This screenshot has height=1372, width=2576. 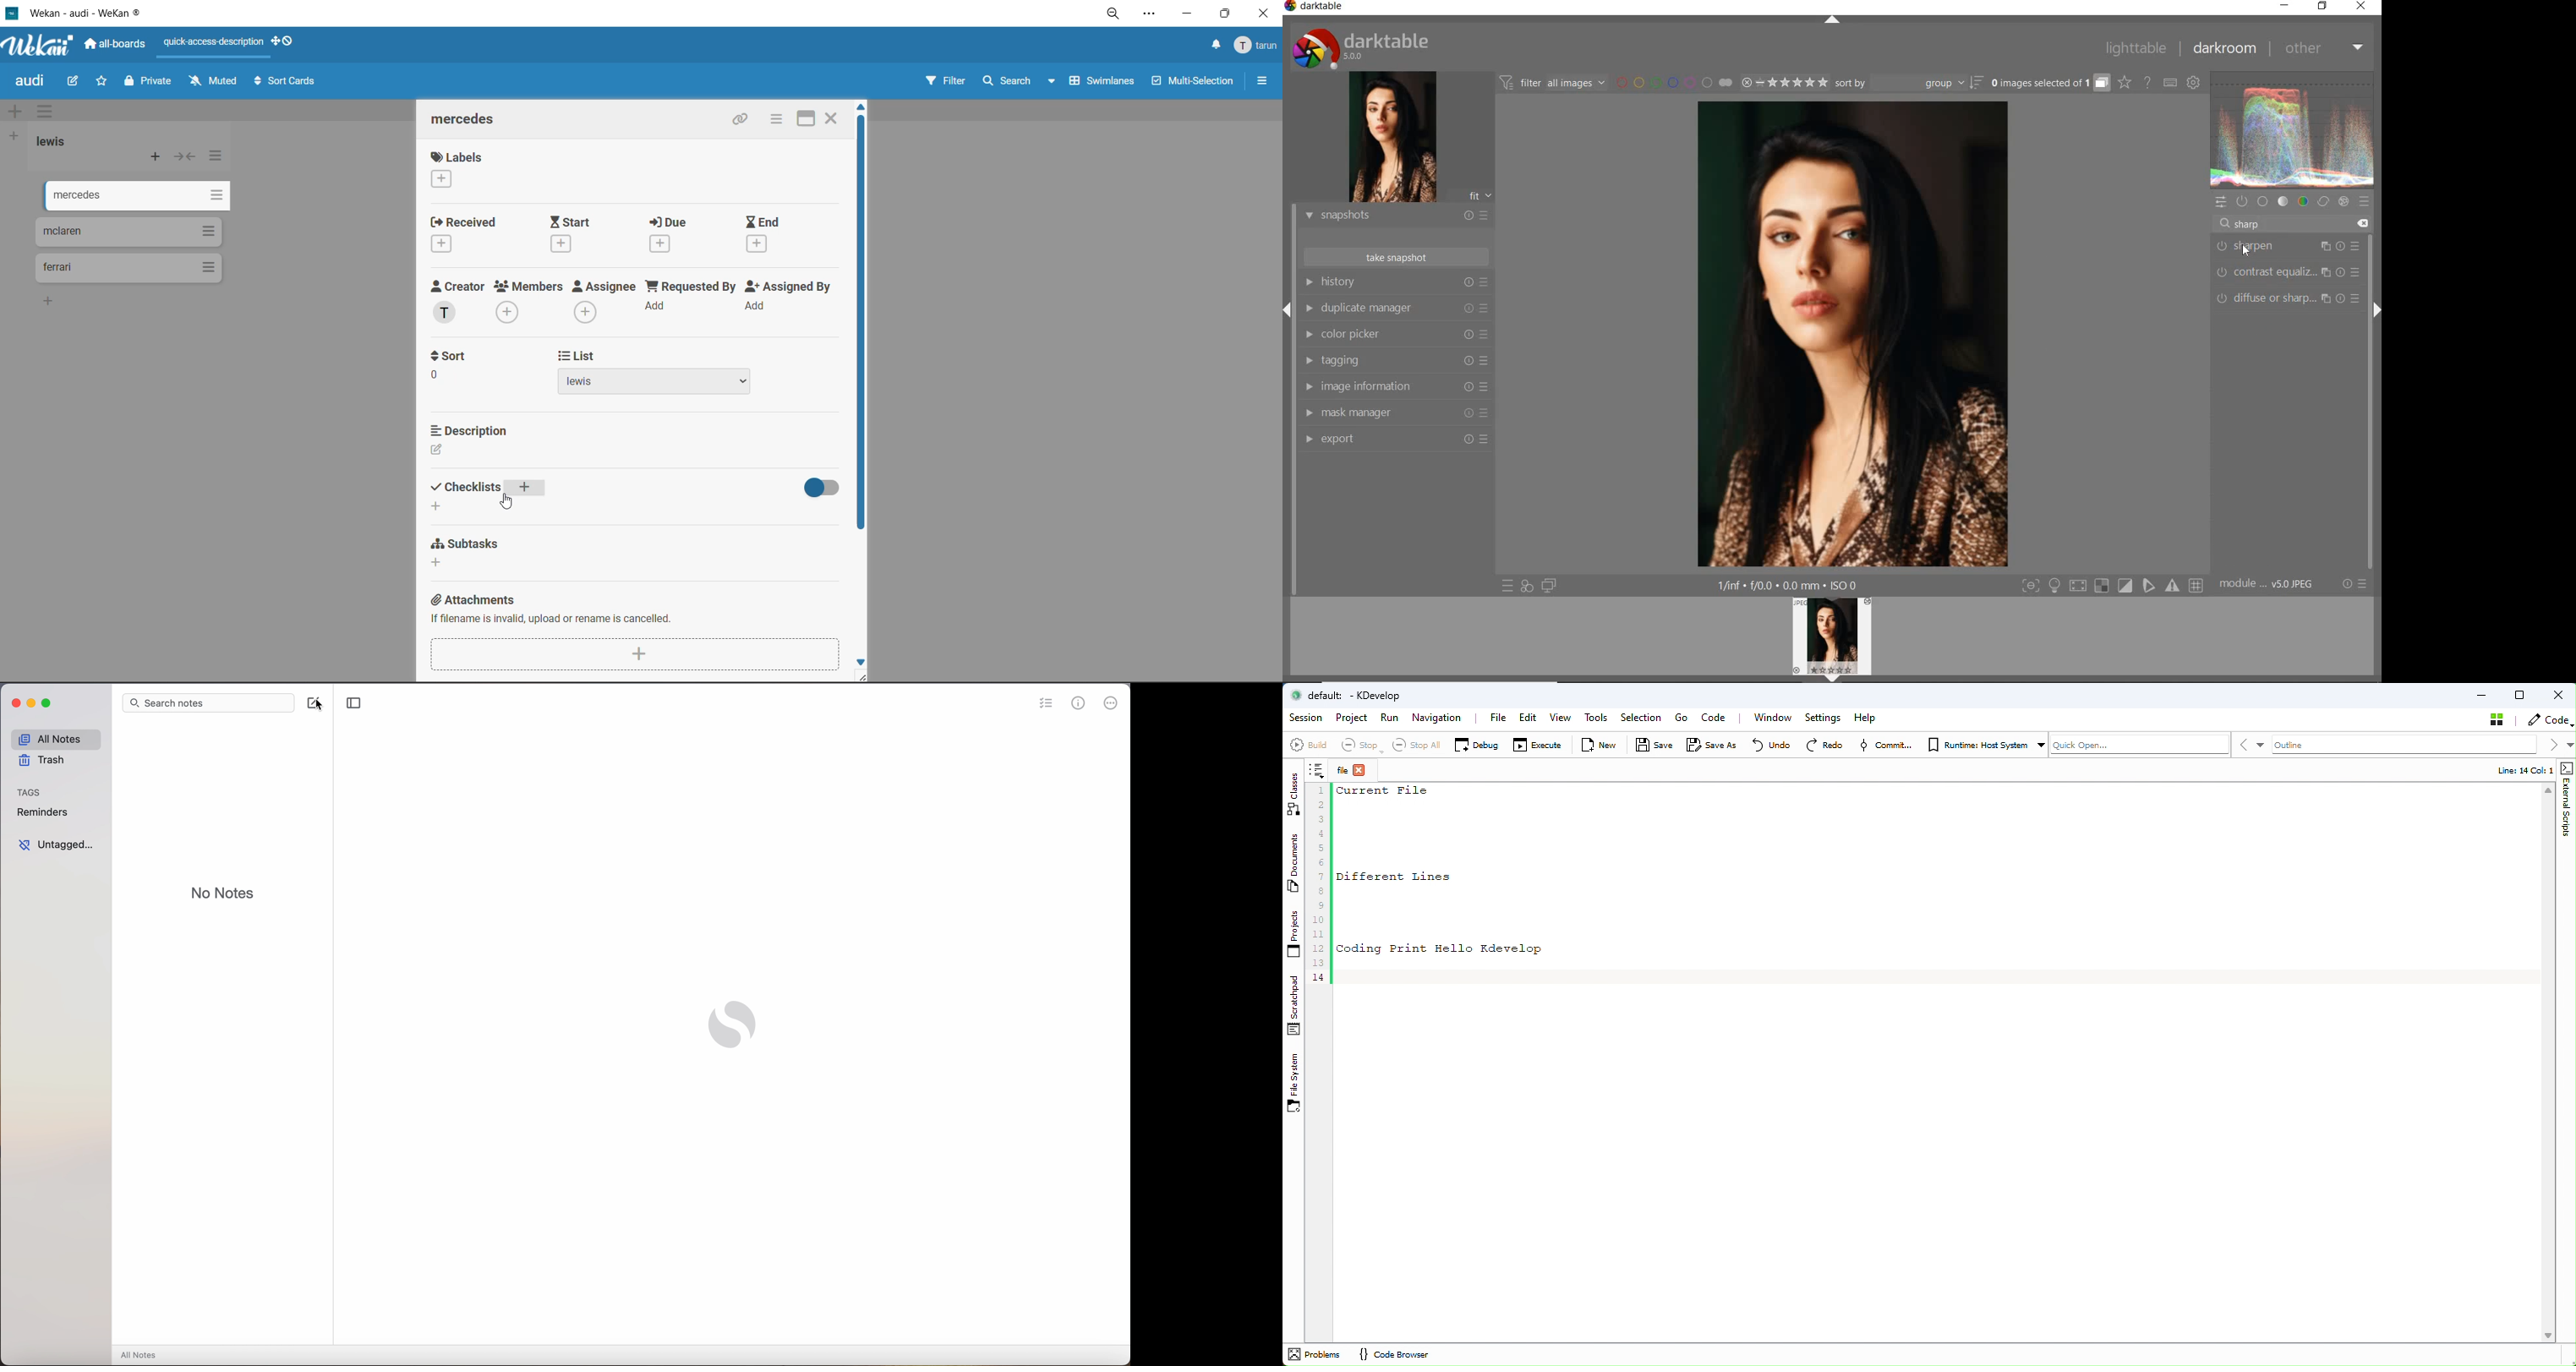 What do you see at coordinates (1710, 746) in the screenshot?
I see `Save as` at bounding box center [1710, 746].